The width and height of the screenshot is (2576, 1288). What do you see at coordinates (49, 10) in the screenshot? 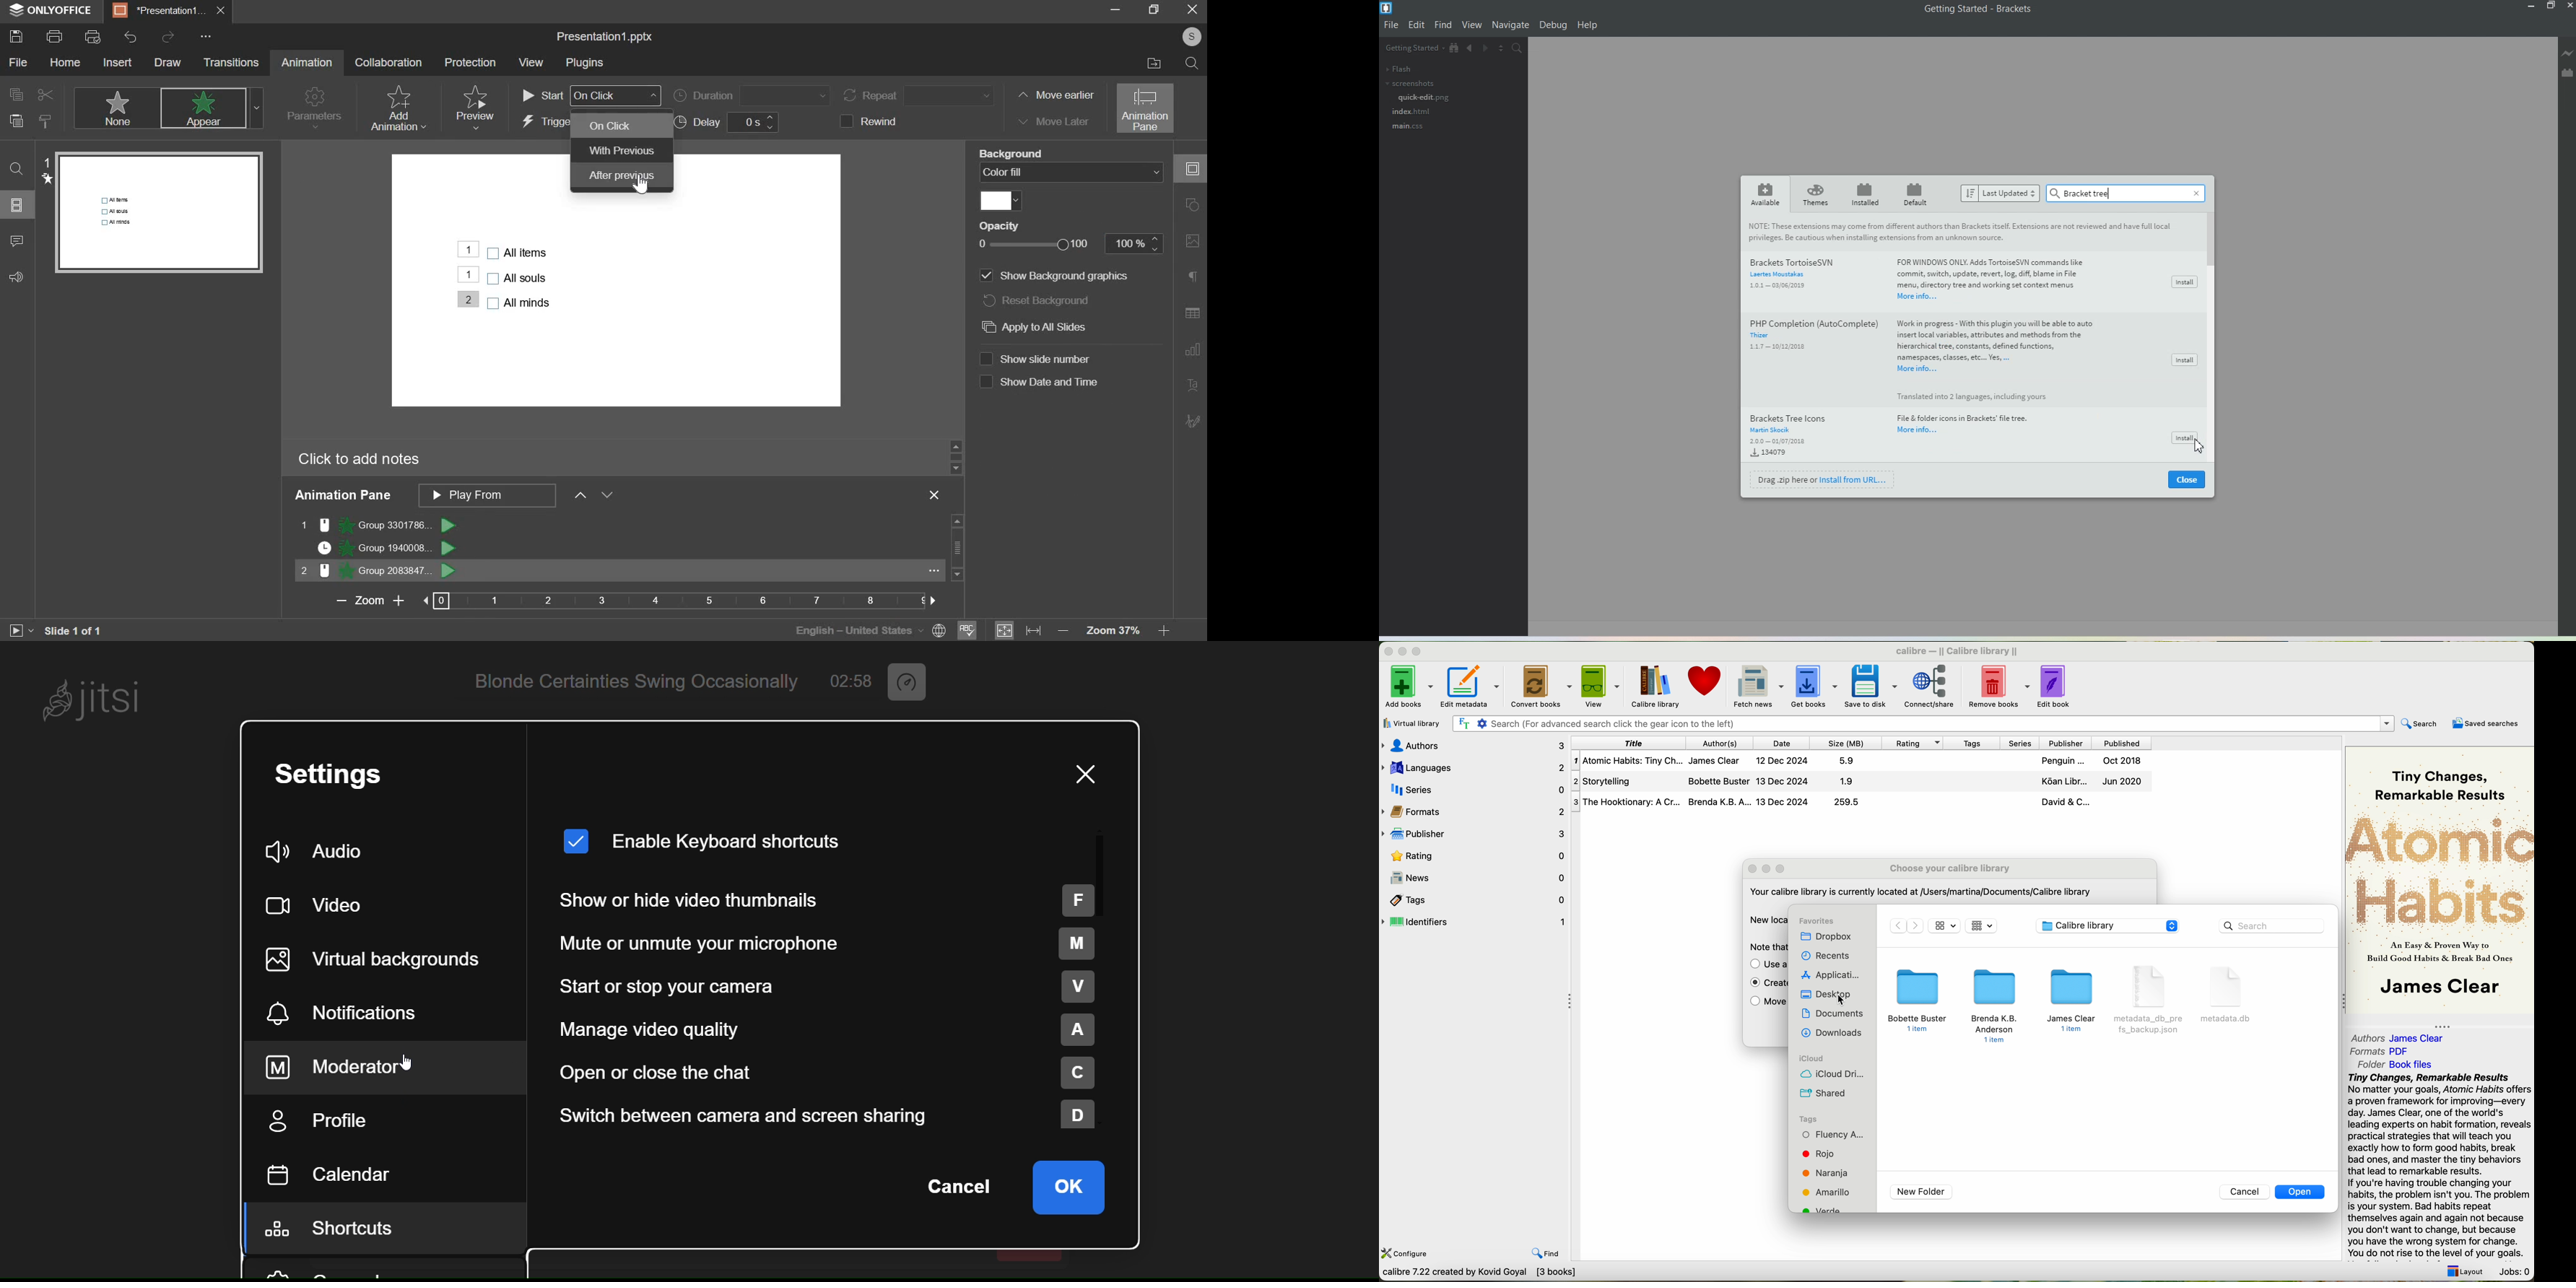
I see `onlyoffice` at bounding box center [49, 10].